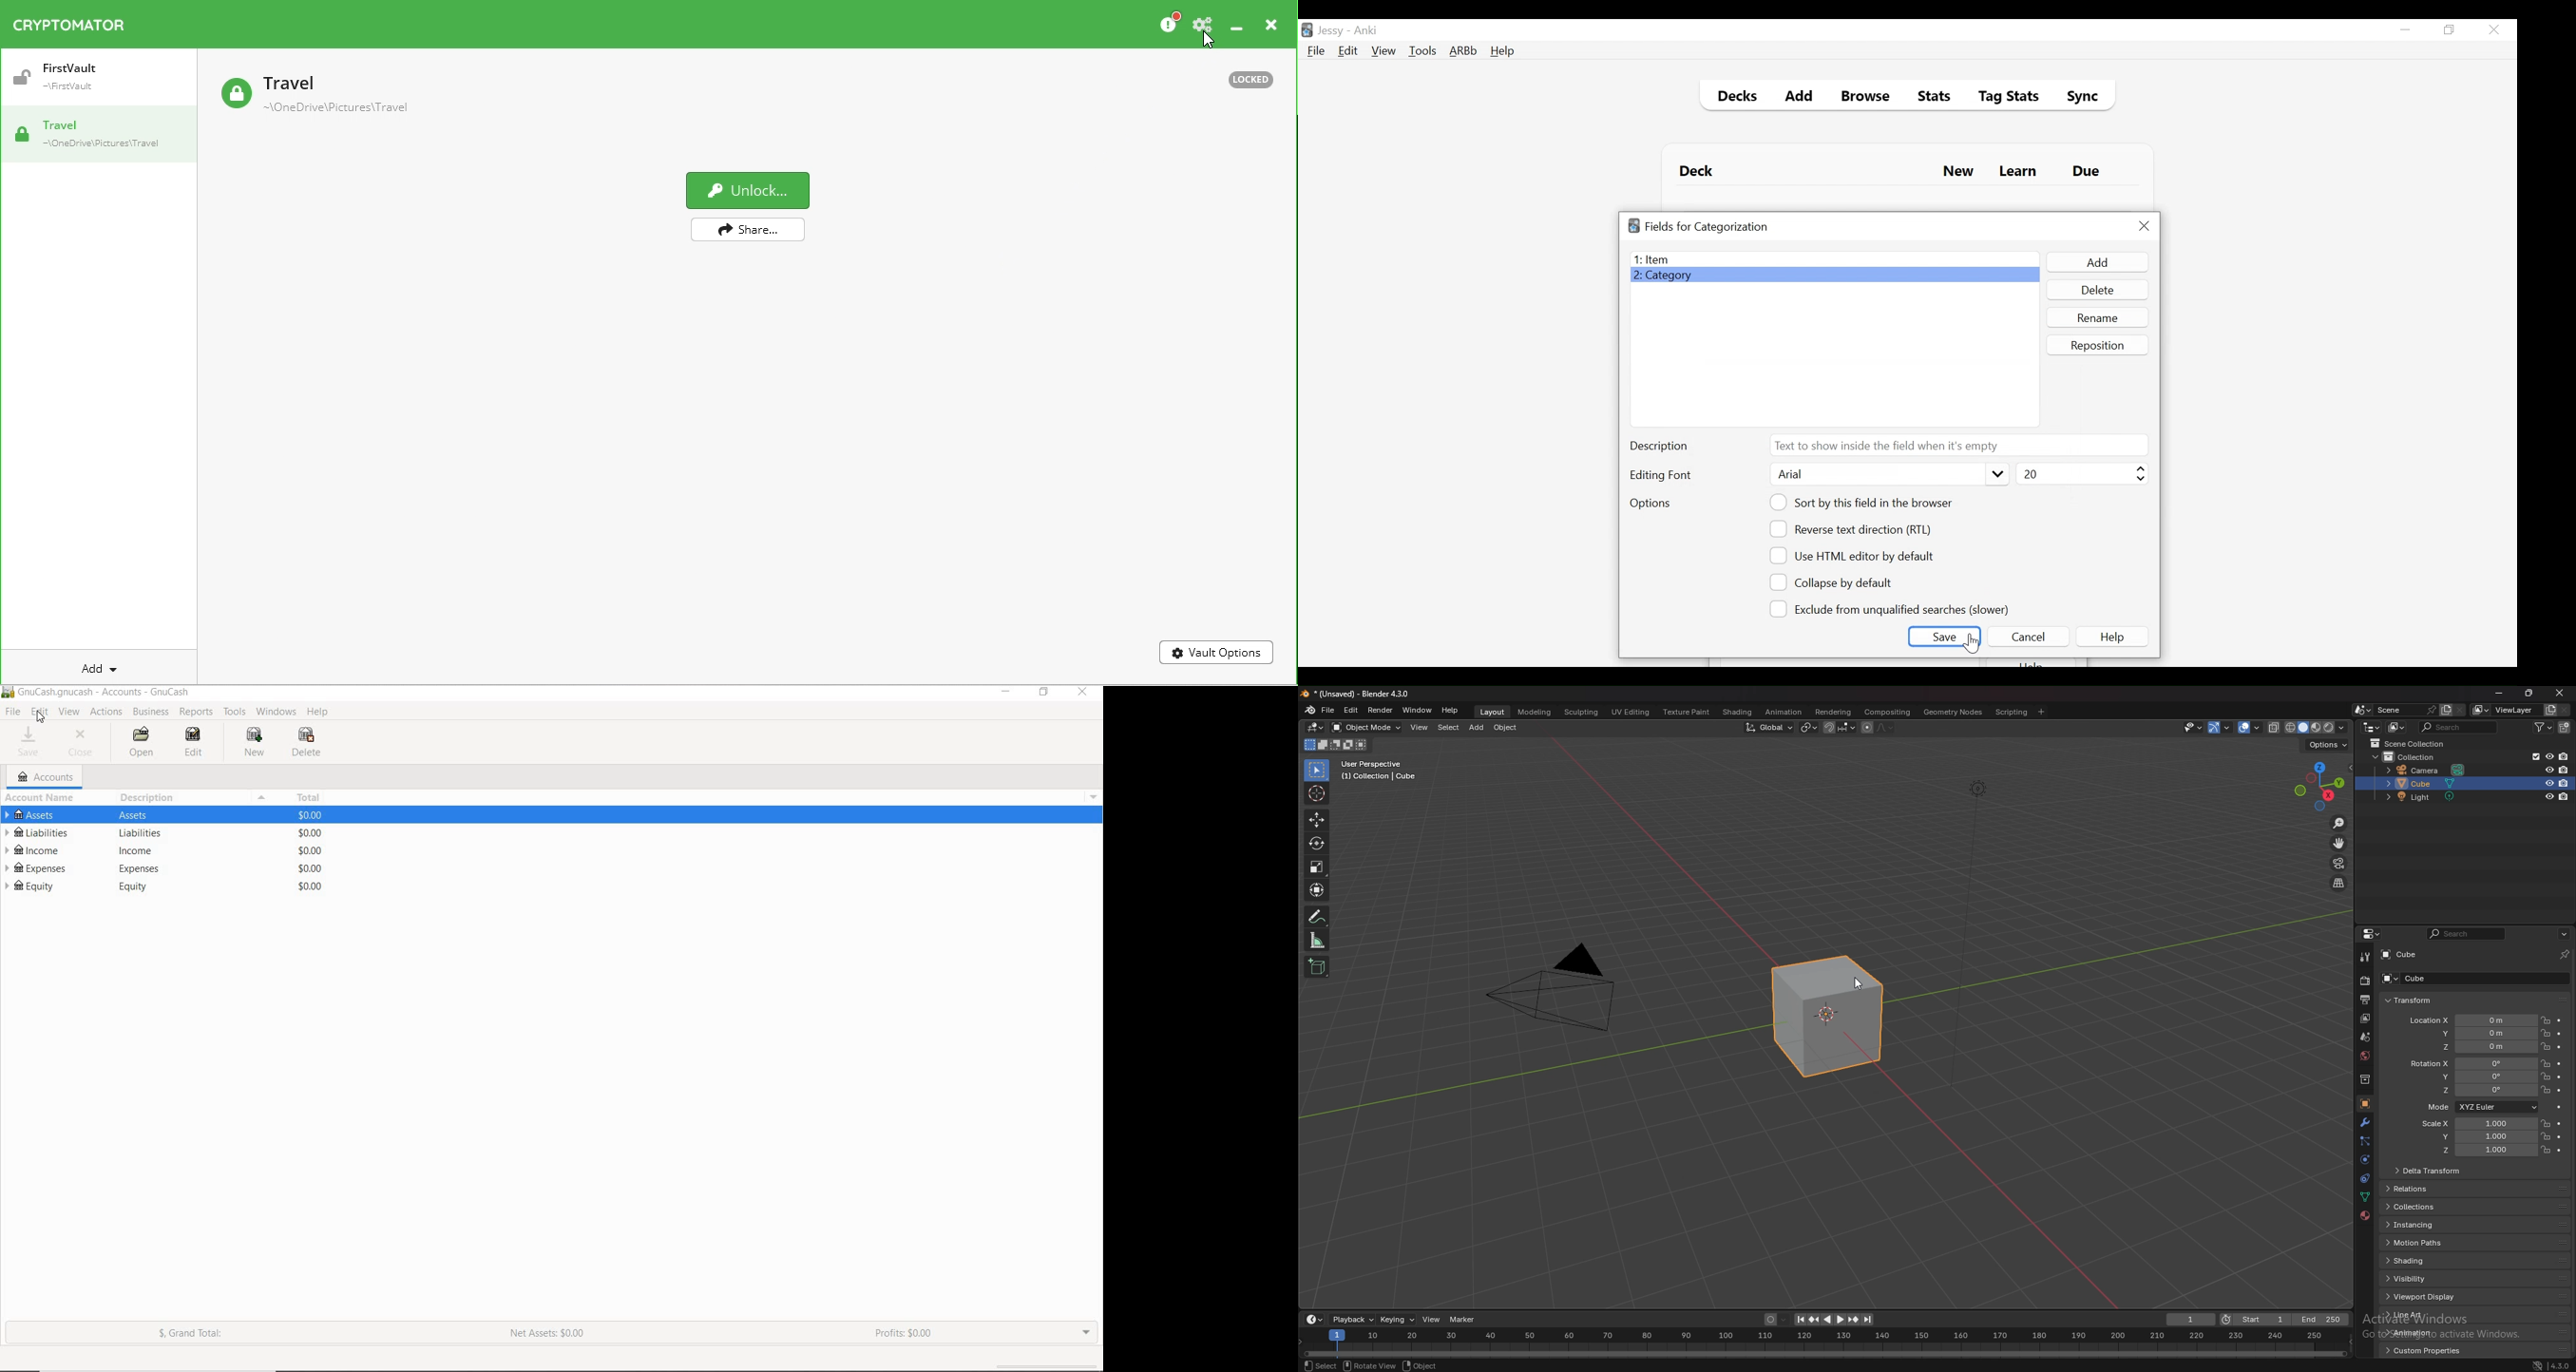 This screenshot has height=1372, width=2576. I want to click on WINDOWS, so click(279, 711).